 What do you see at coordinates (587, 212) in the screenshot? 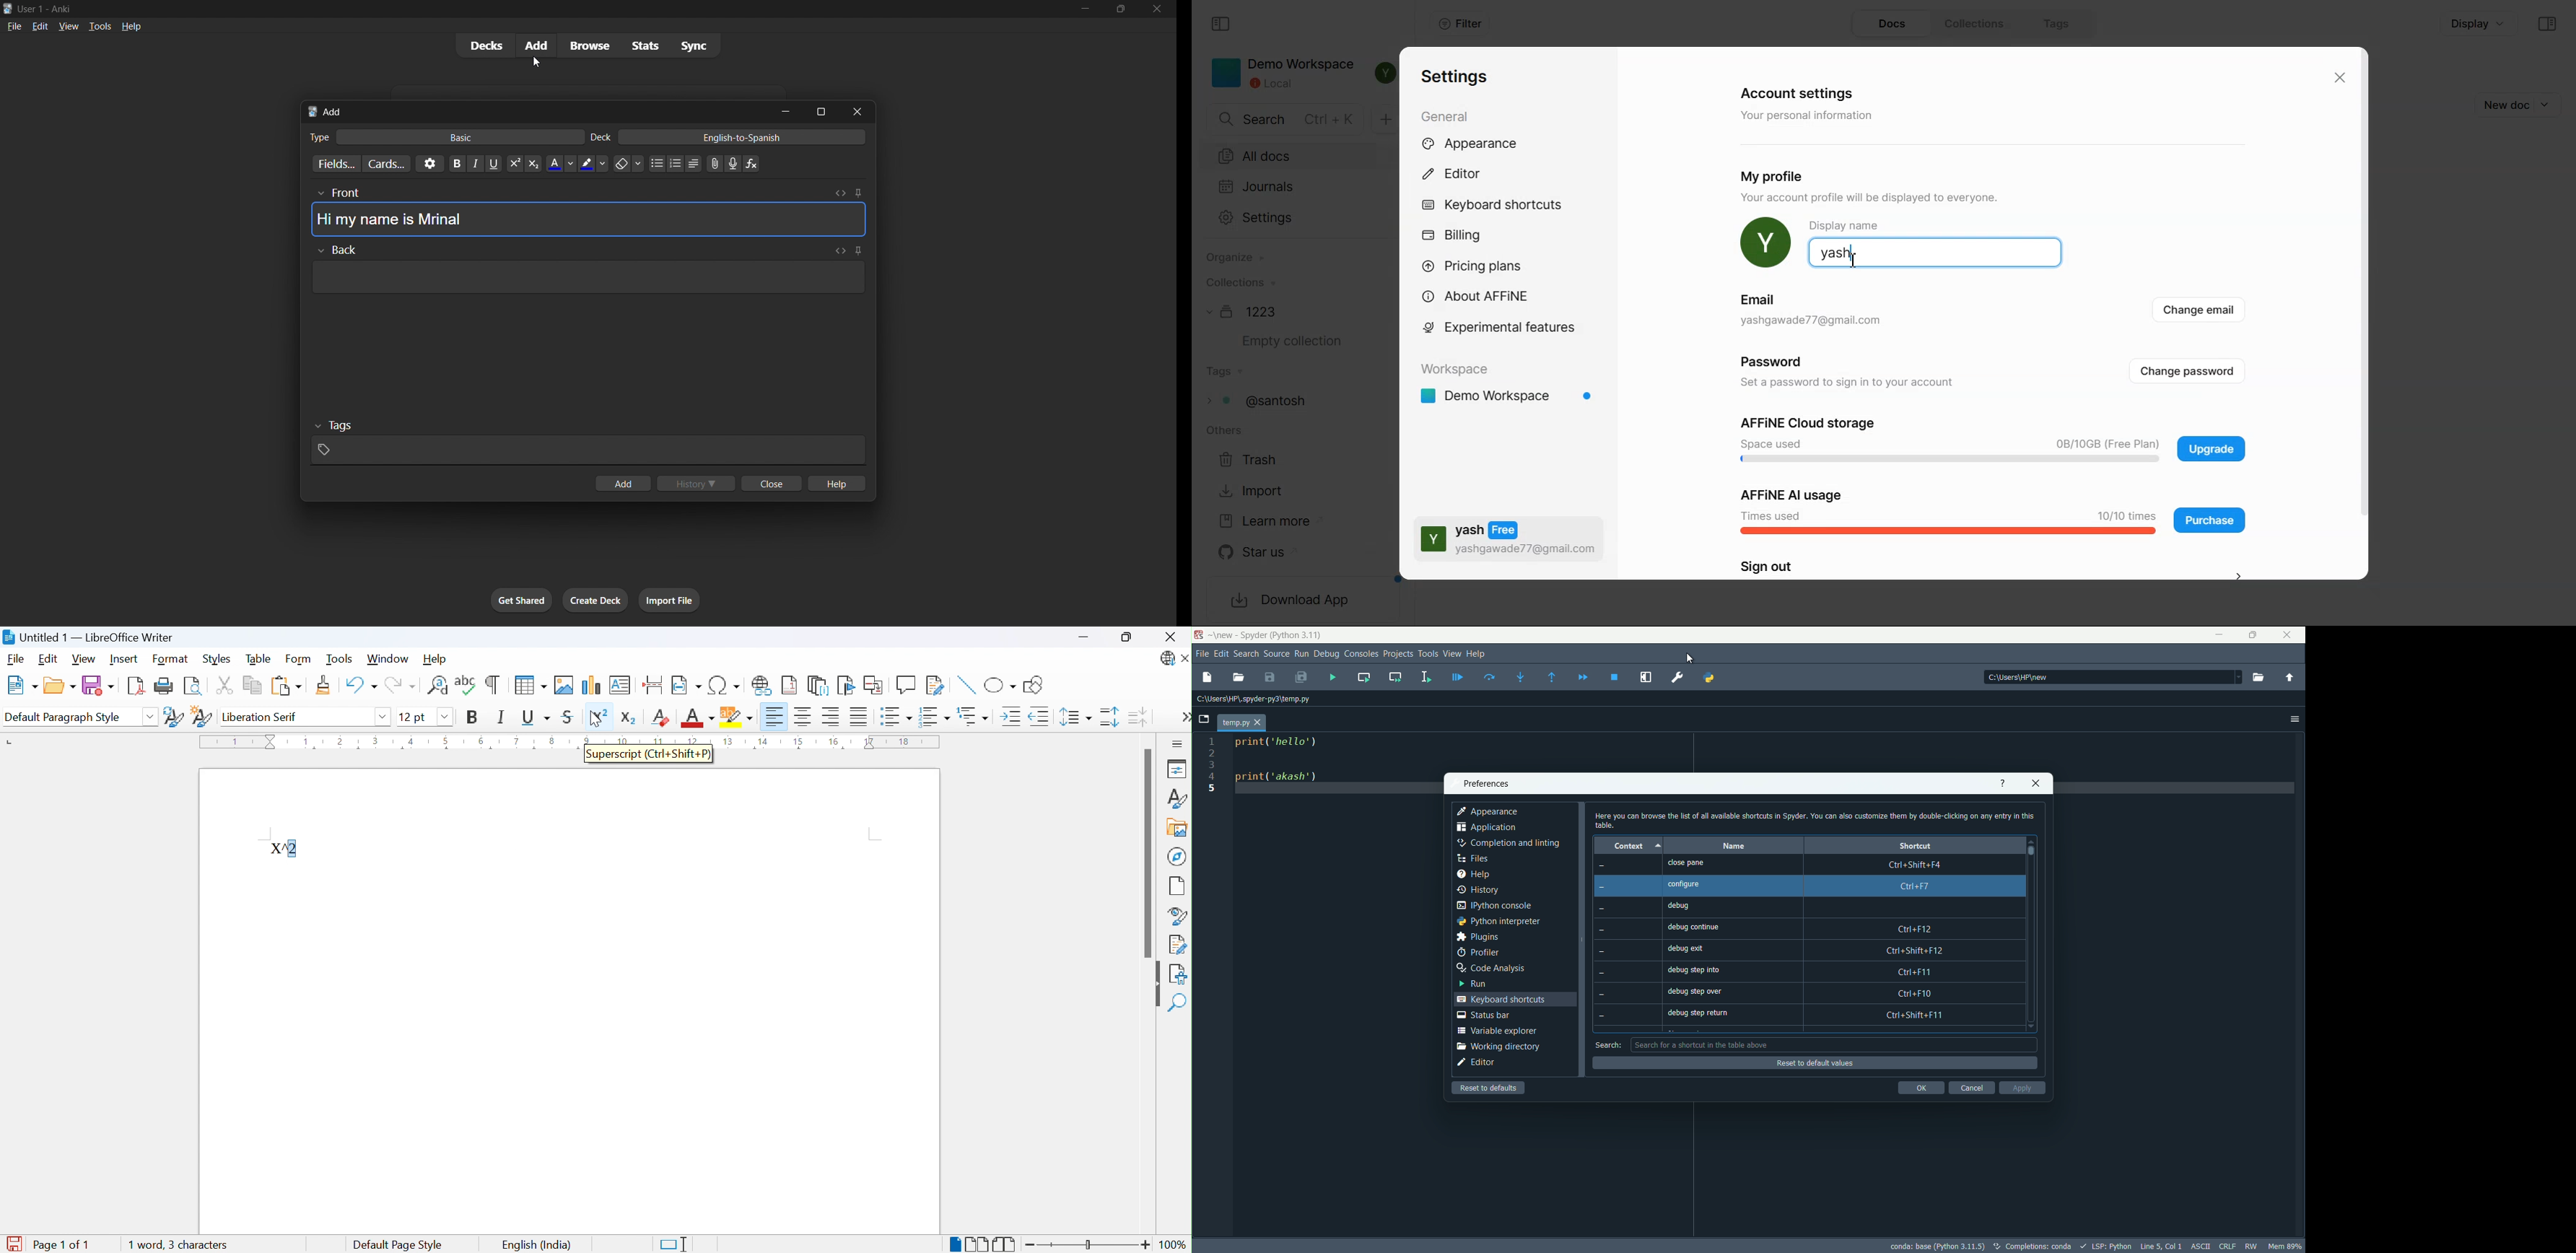
I see `card front english text box ` at bounding box center [587, 212].